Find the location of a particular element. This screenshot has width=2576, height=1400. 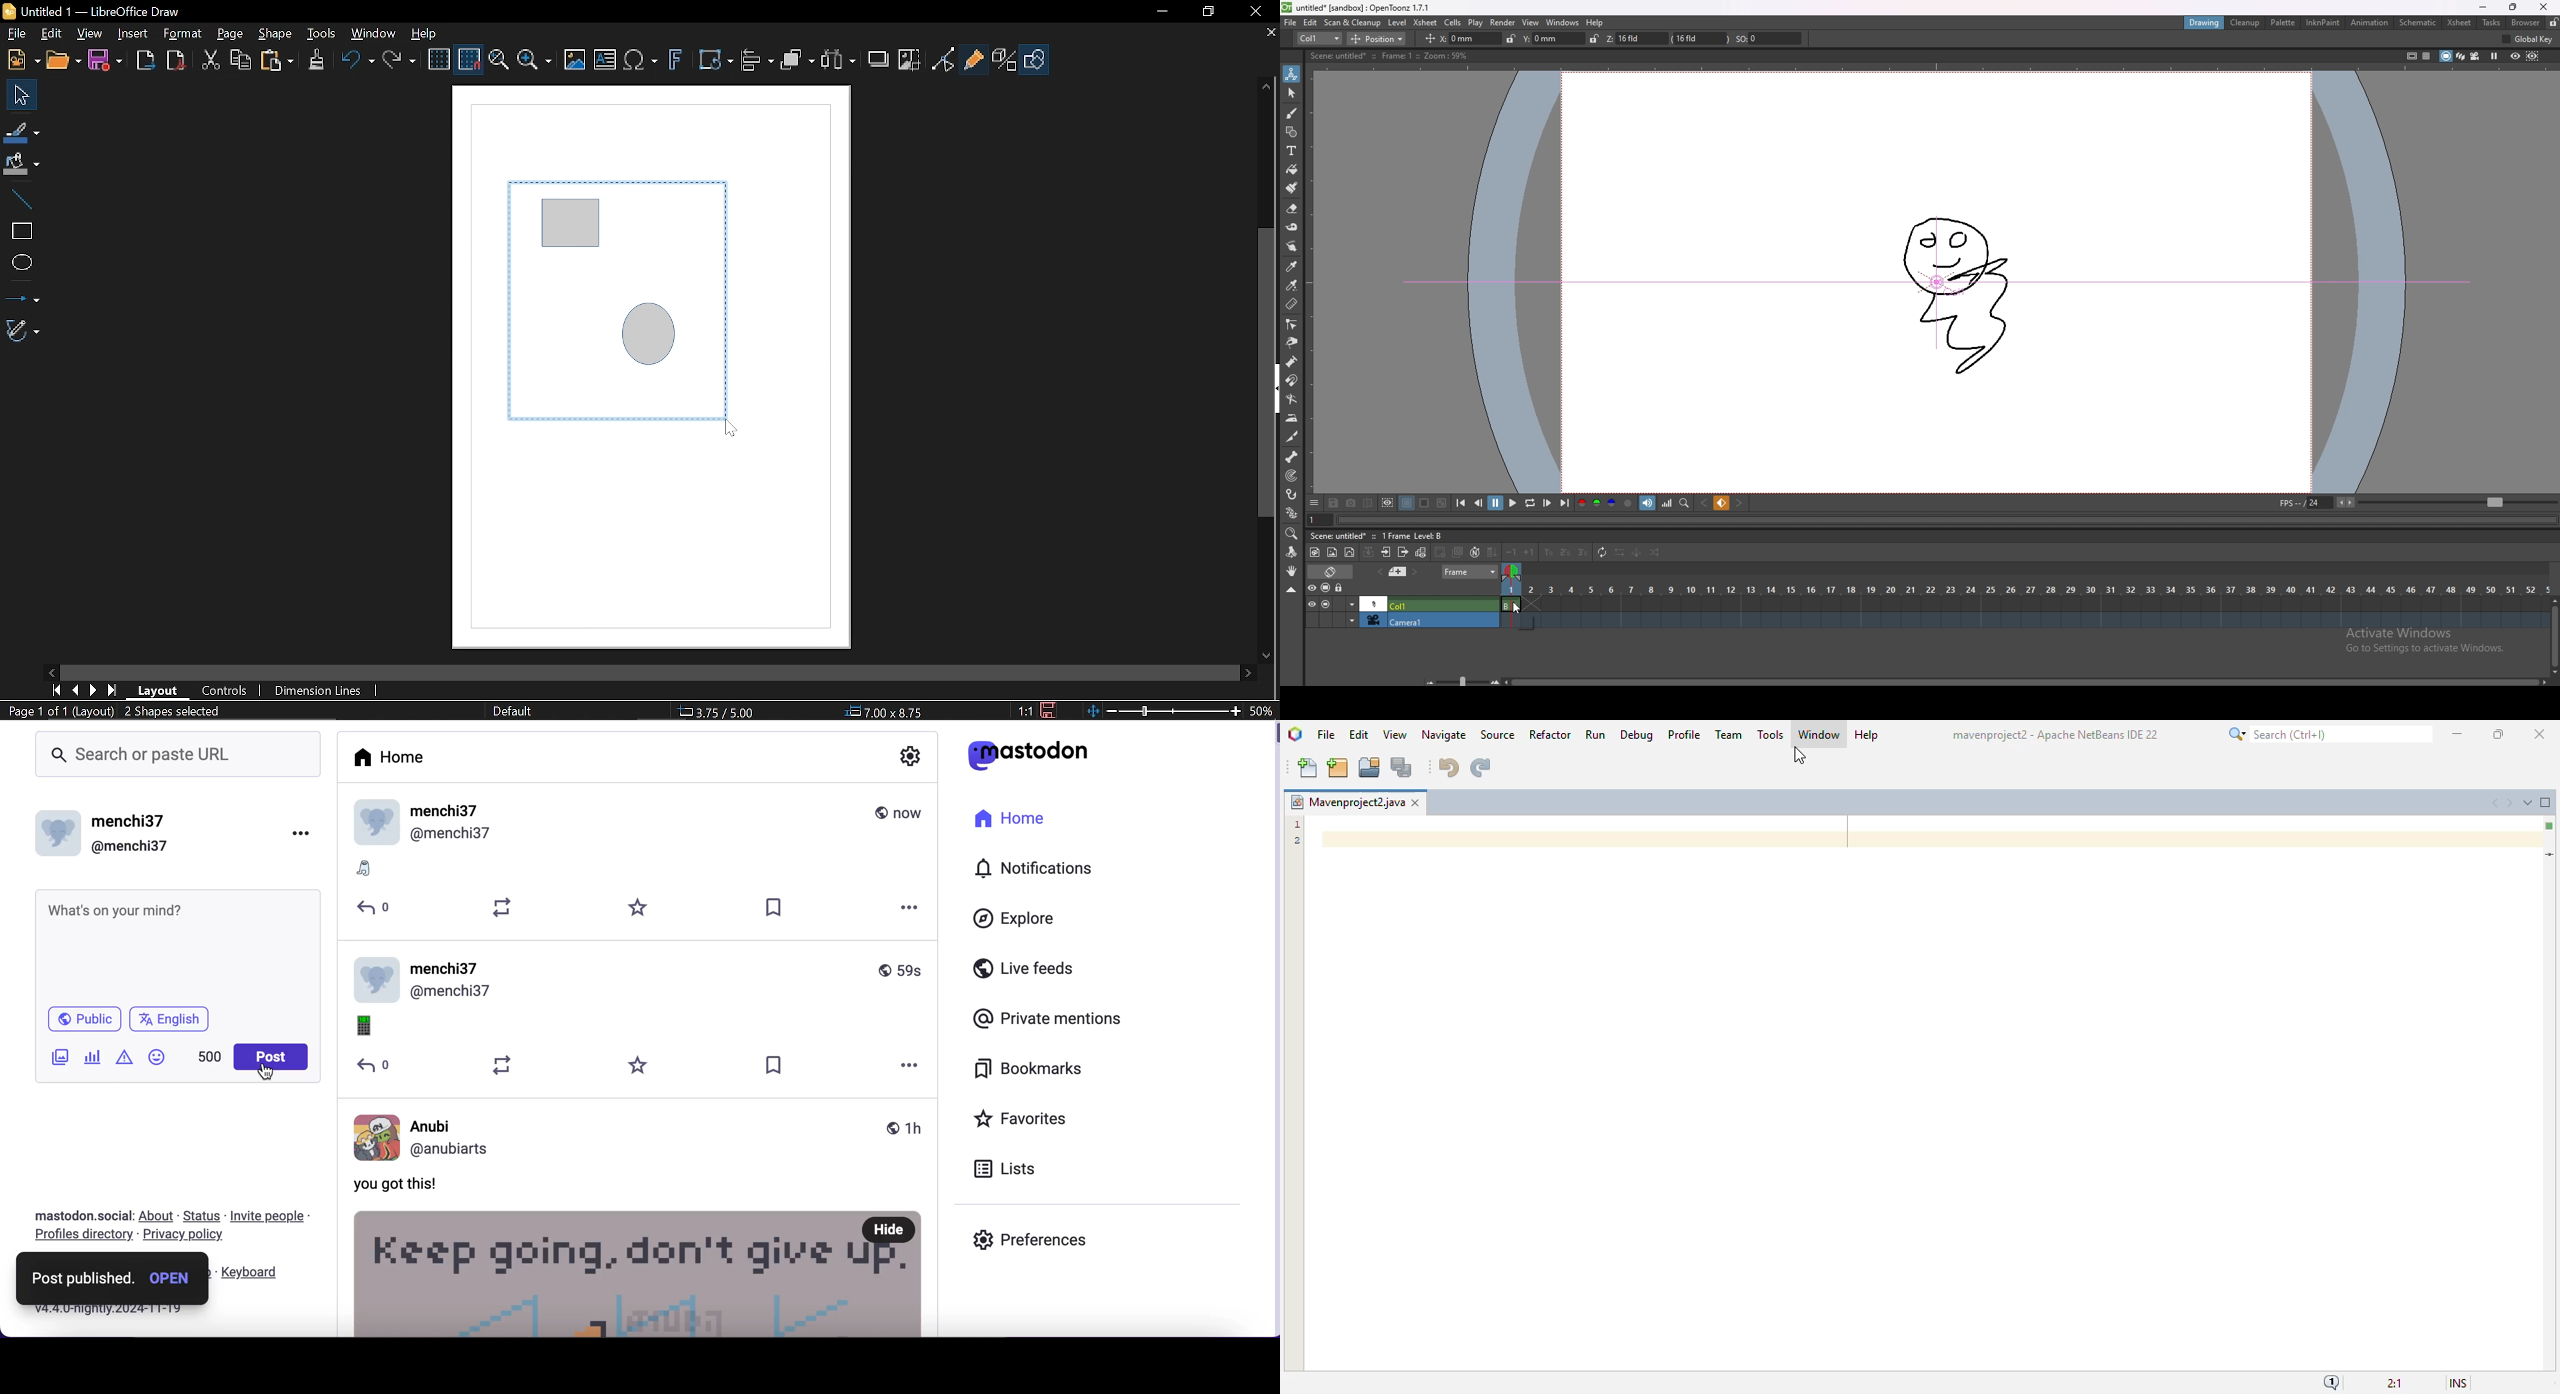

privacy policy is located at coordinates (188, 1237).